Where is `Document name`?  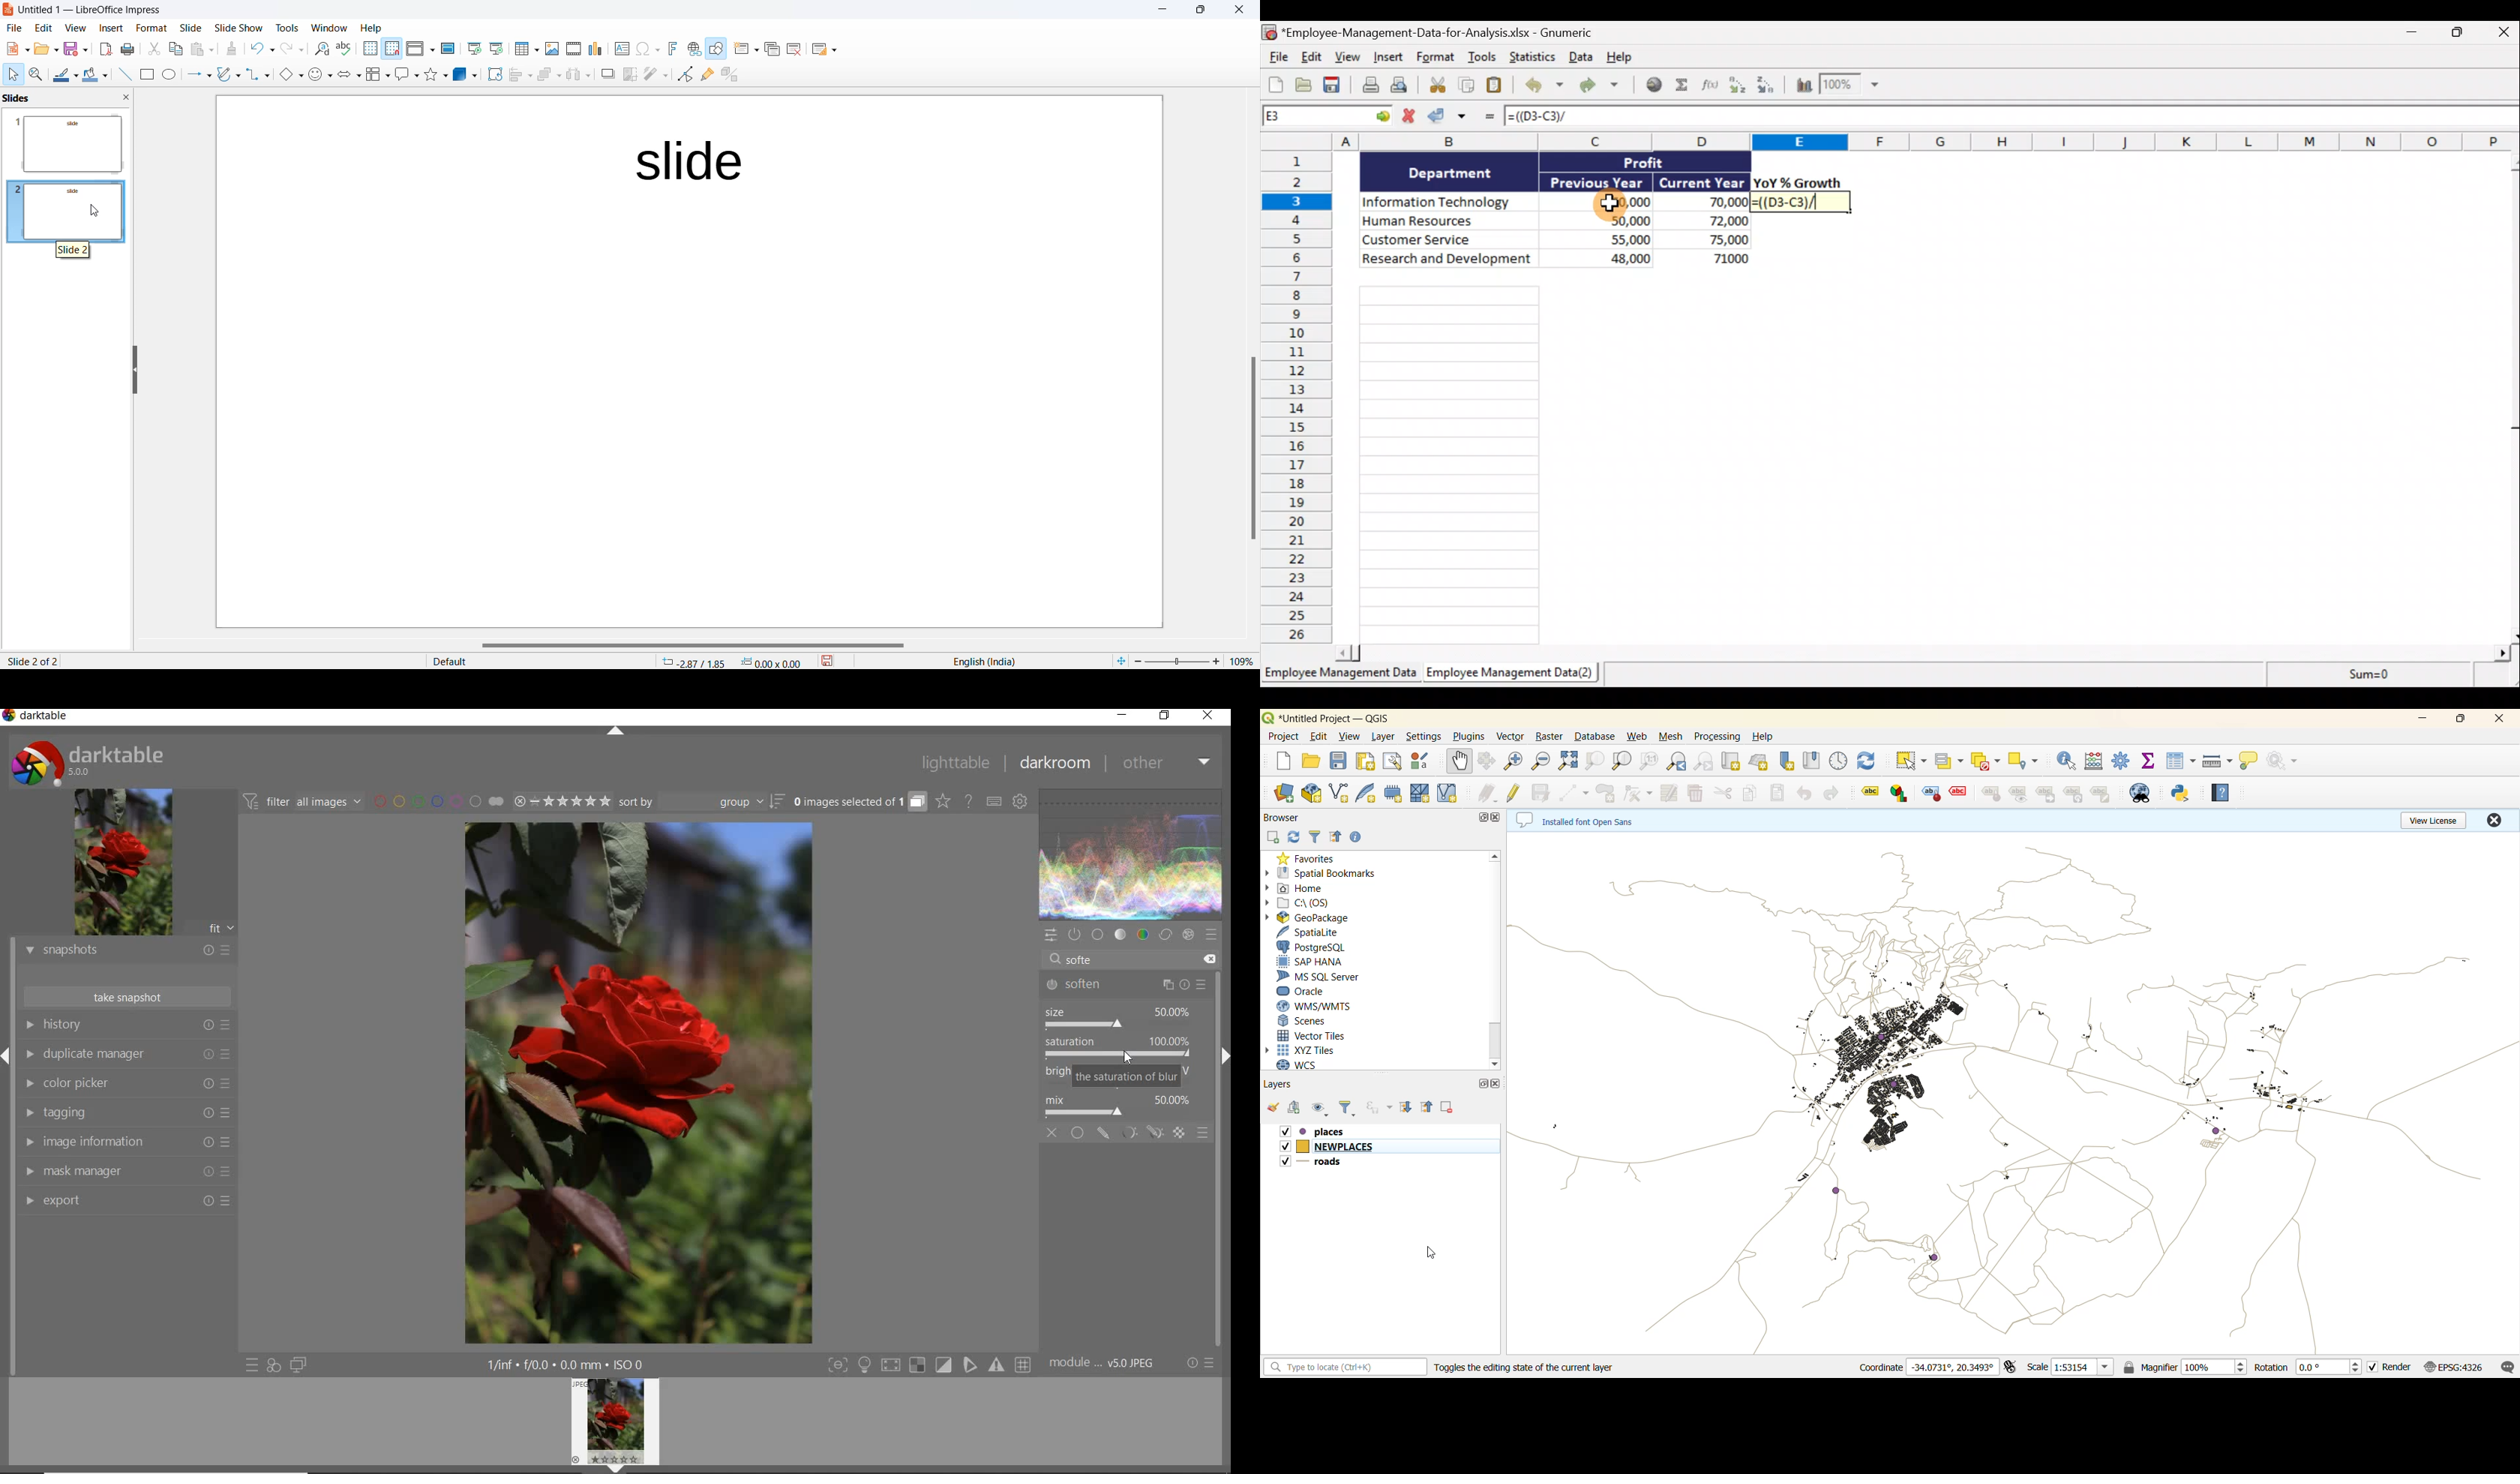 Document name is located at coordinates (1440, 32).